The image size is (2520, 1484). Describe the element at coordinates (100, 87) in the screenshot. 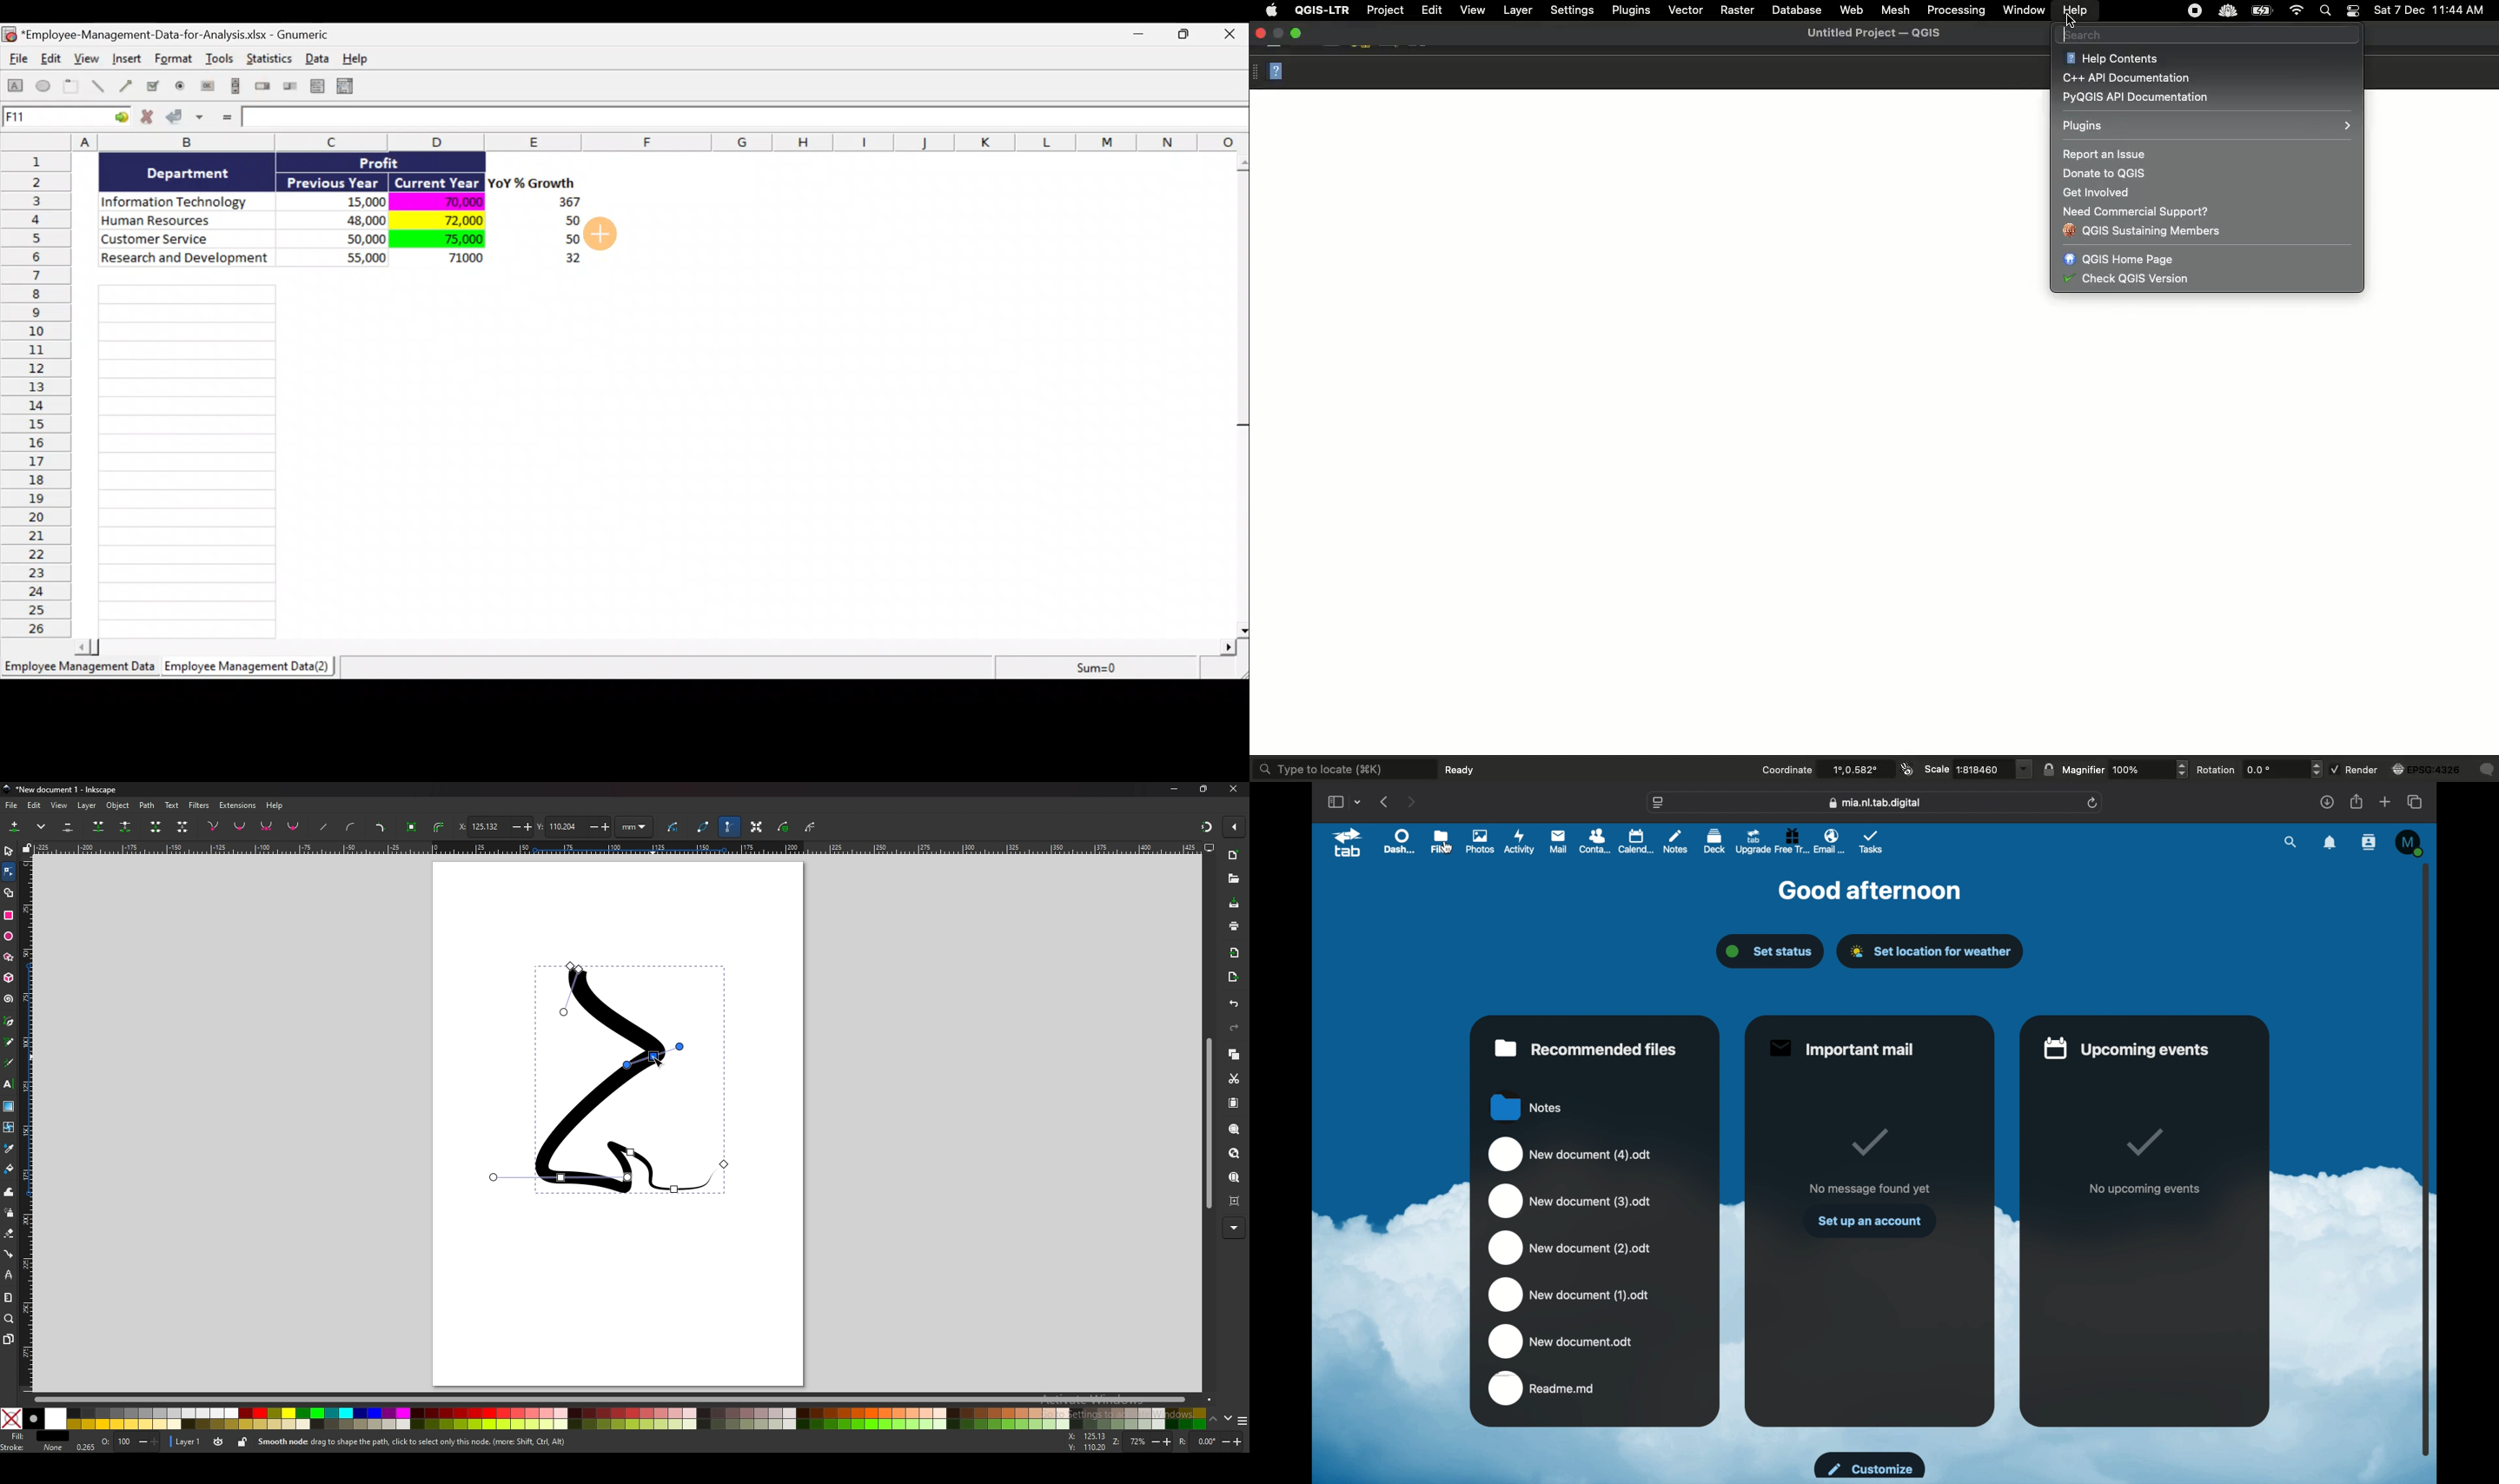

I see `Create a line object` at that location.